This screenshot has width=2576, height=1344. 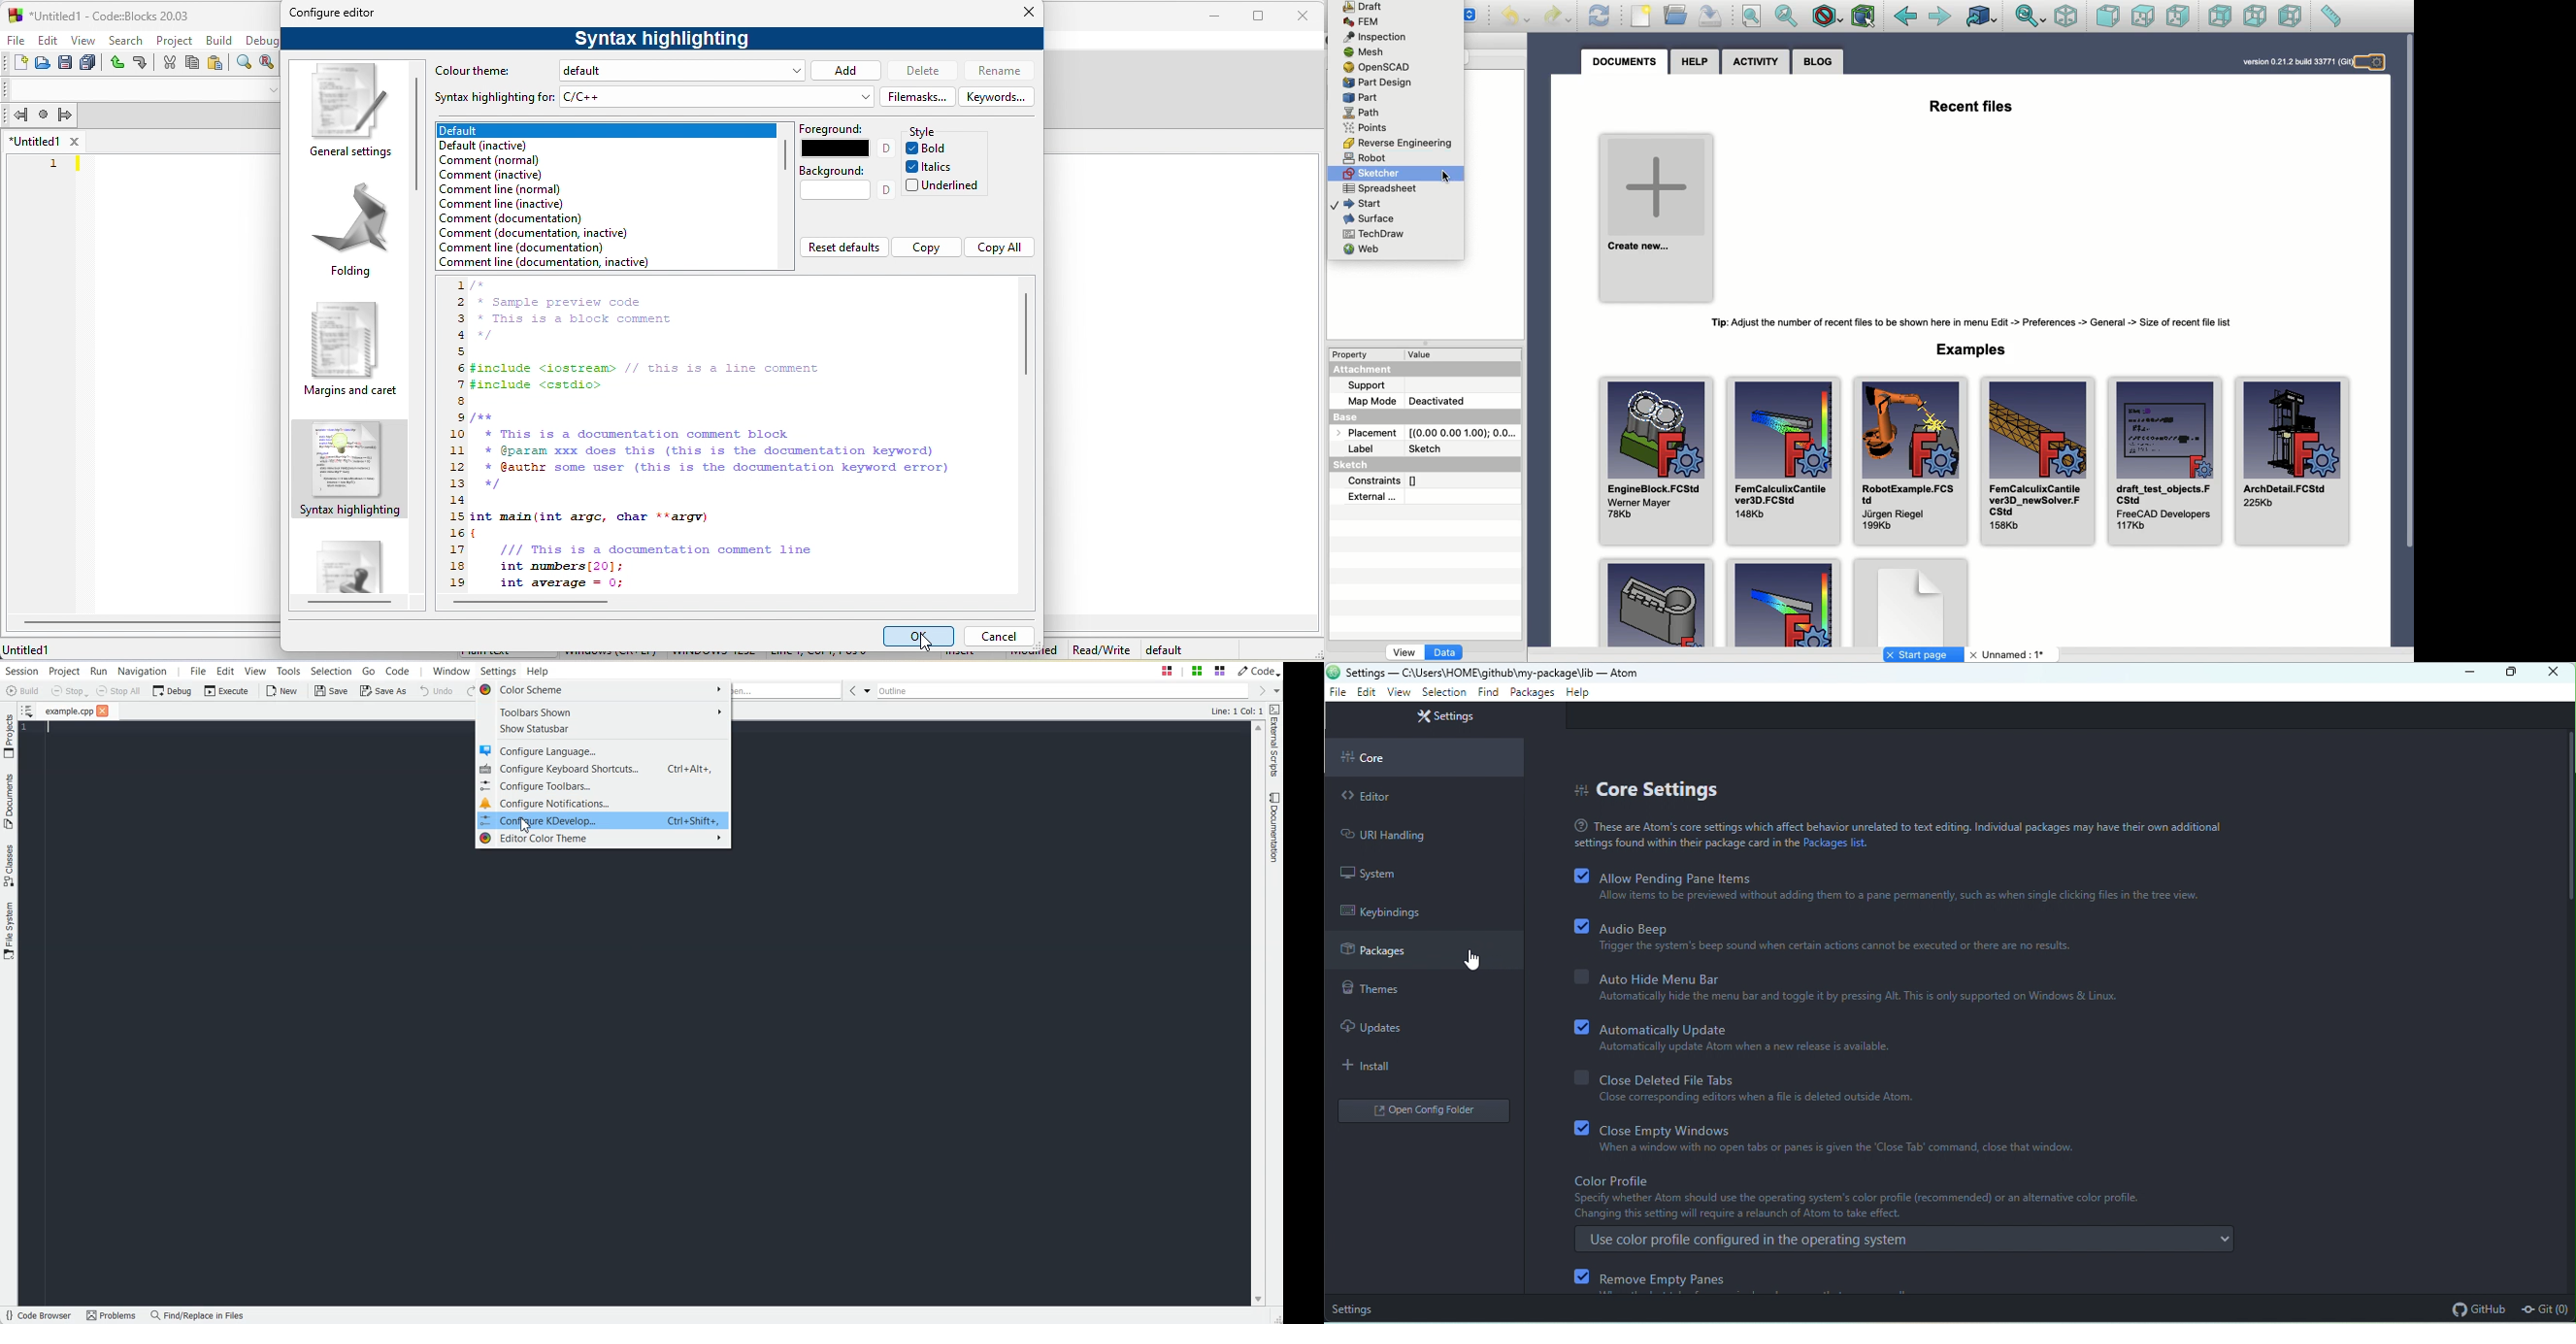 I want to click on replace, so click(x=266, y=61).